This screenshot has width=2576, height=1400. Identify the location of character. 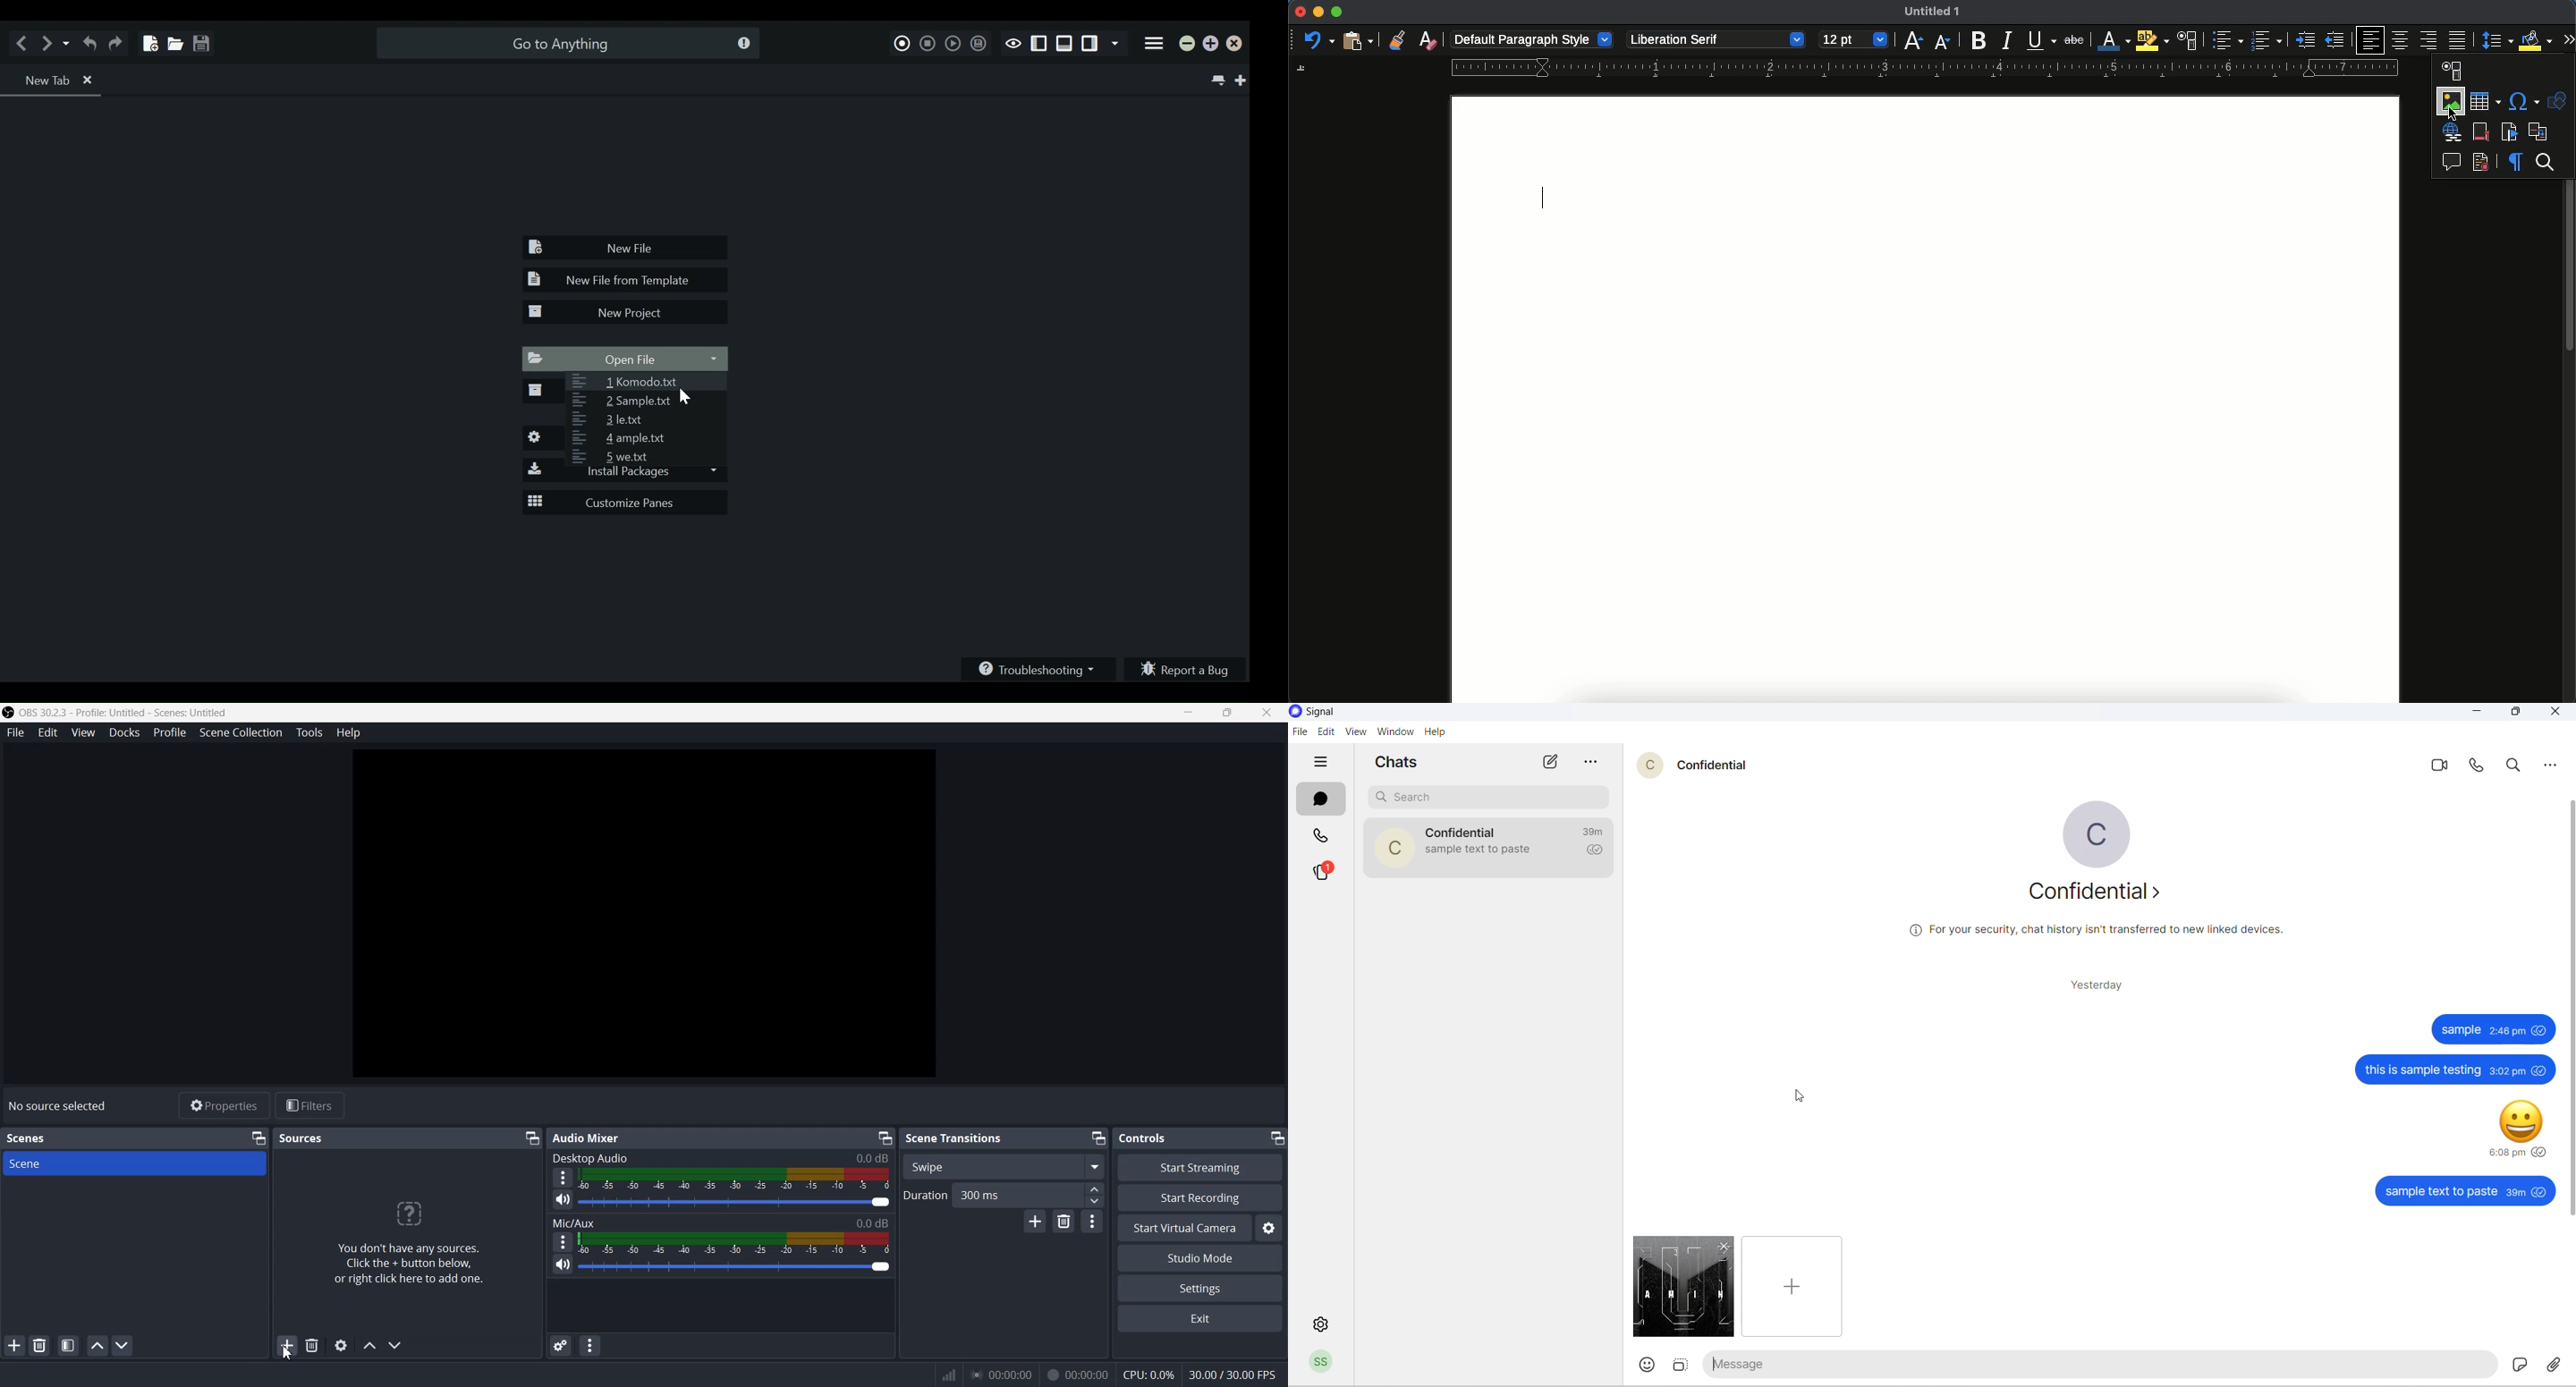
(2188, 41).